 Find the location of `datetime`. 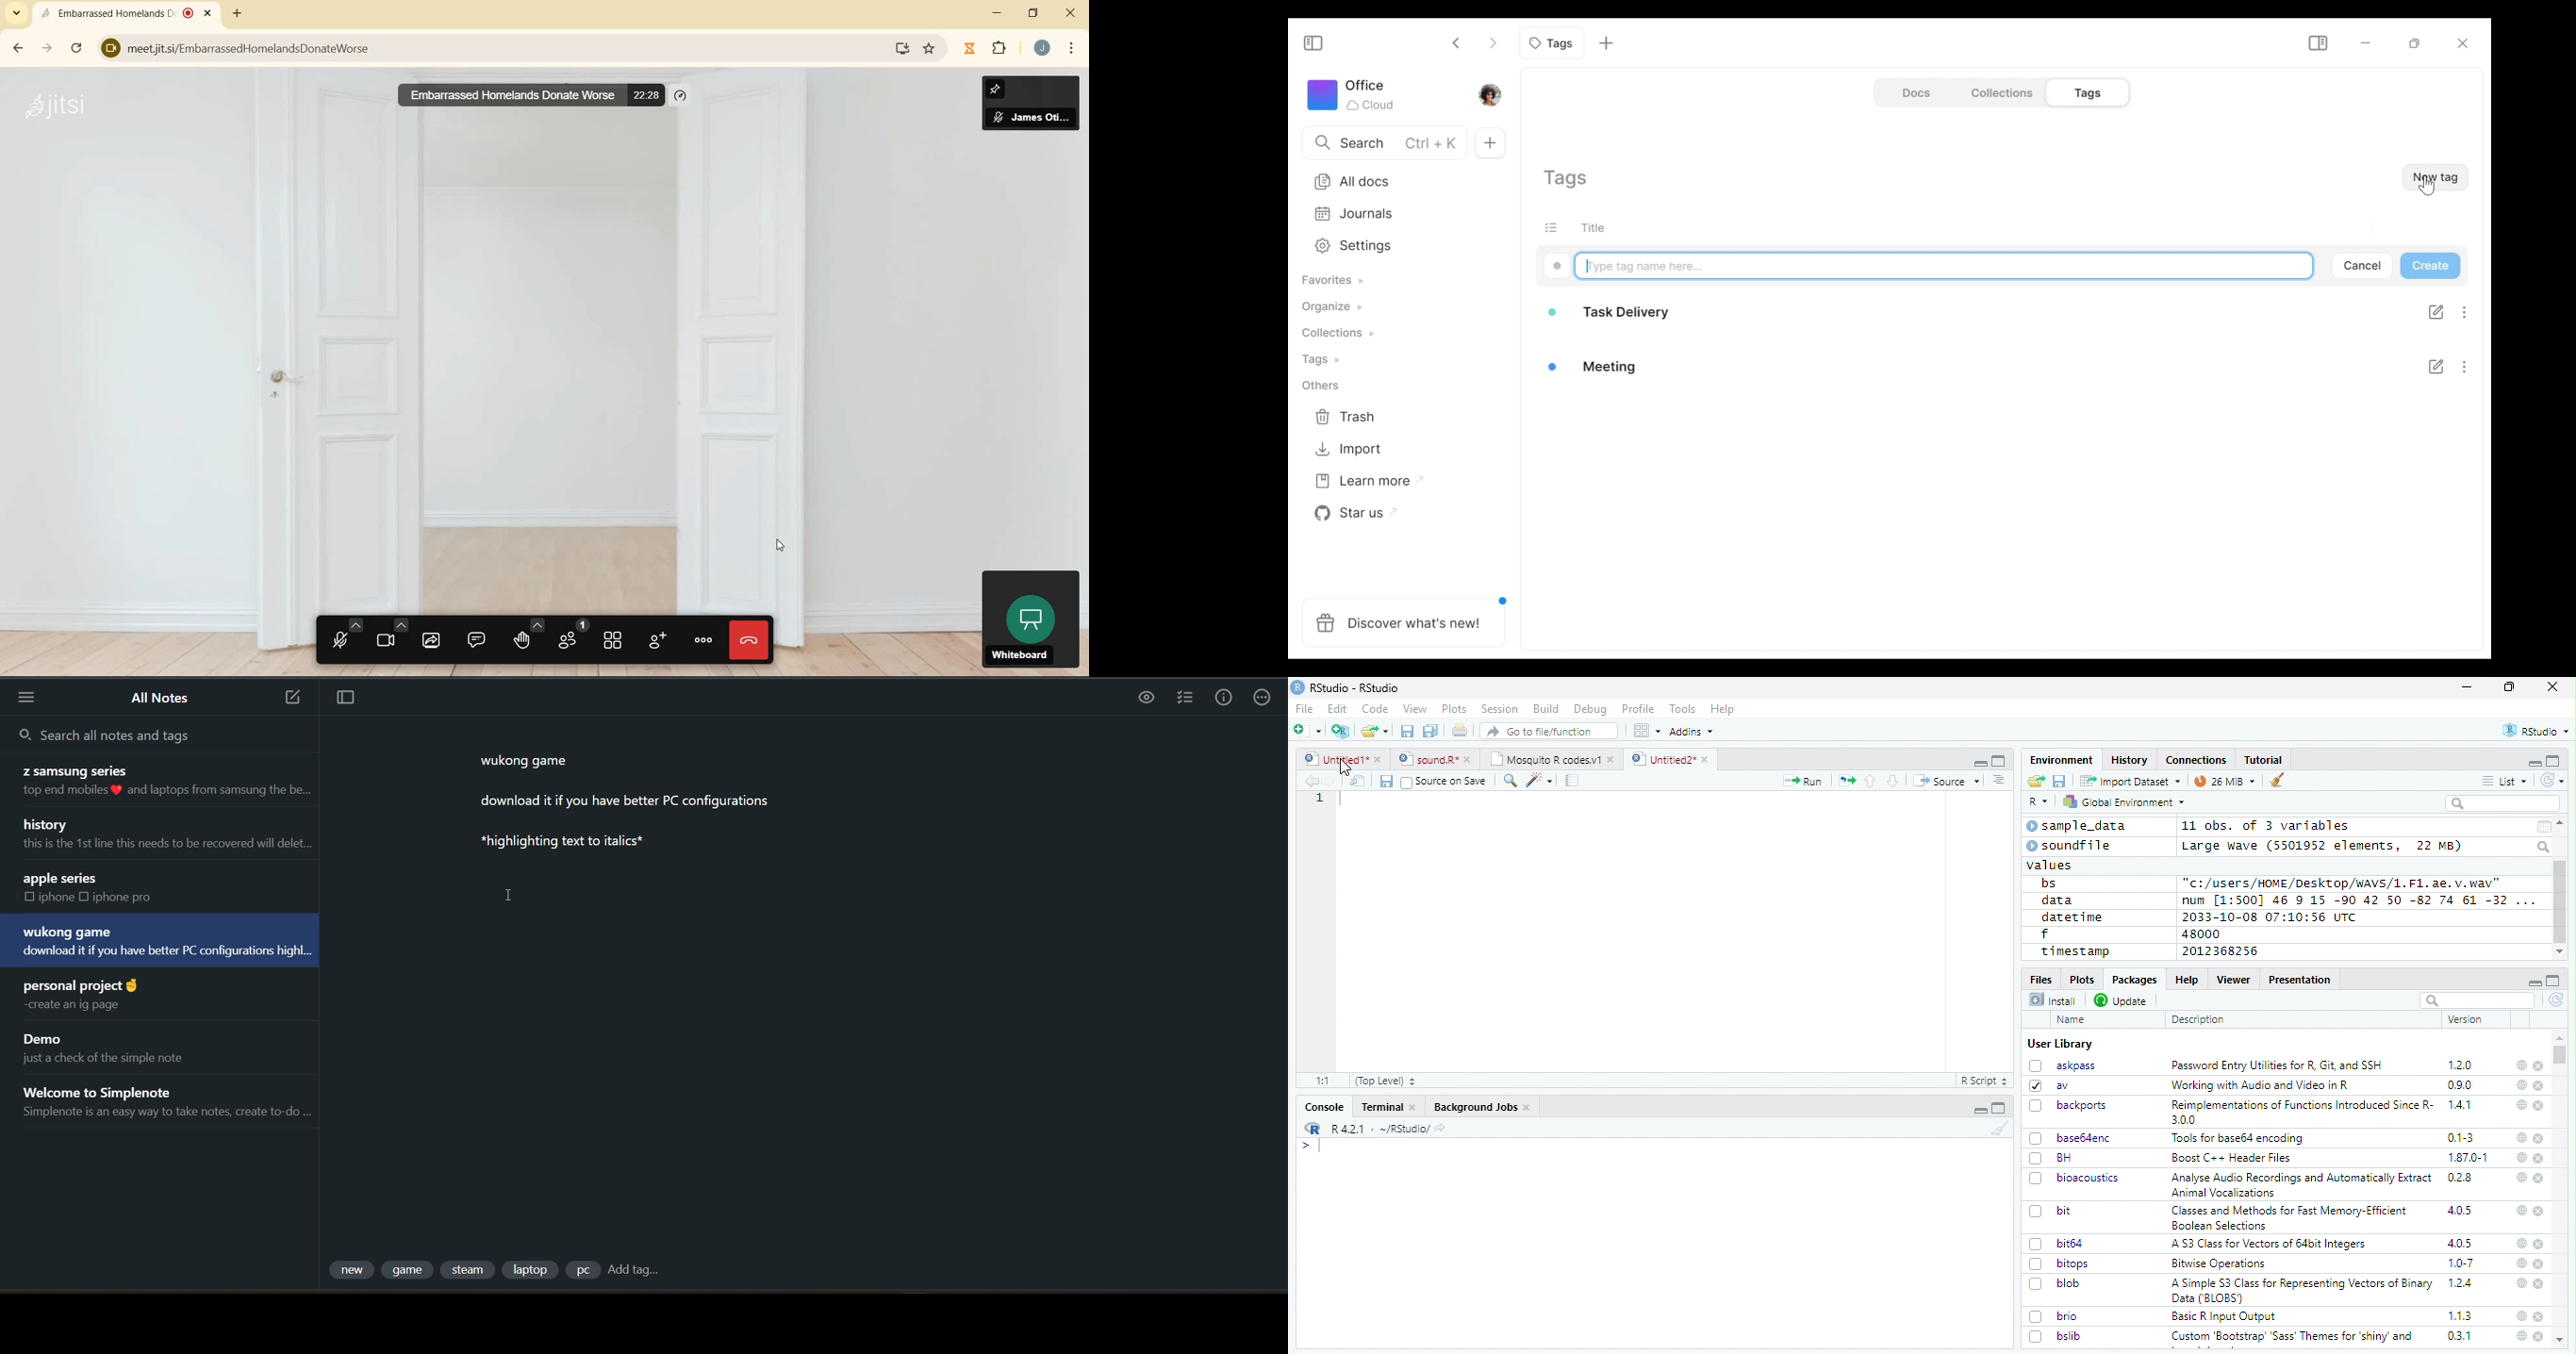

datetime is located at coordinates (2072, 916).